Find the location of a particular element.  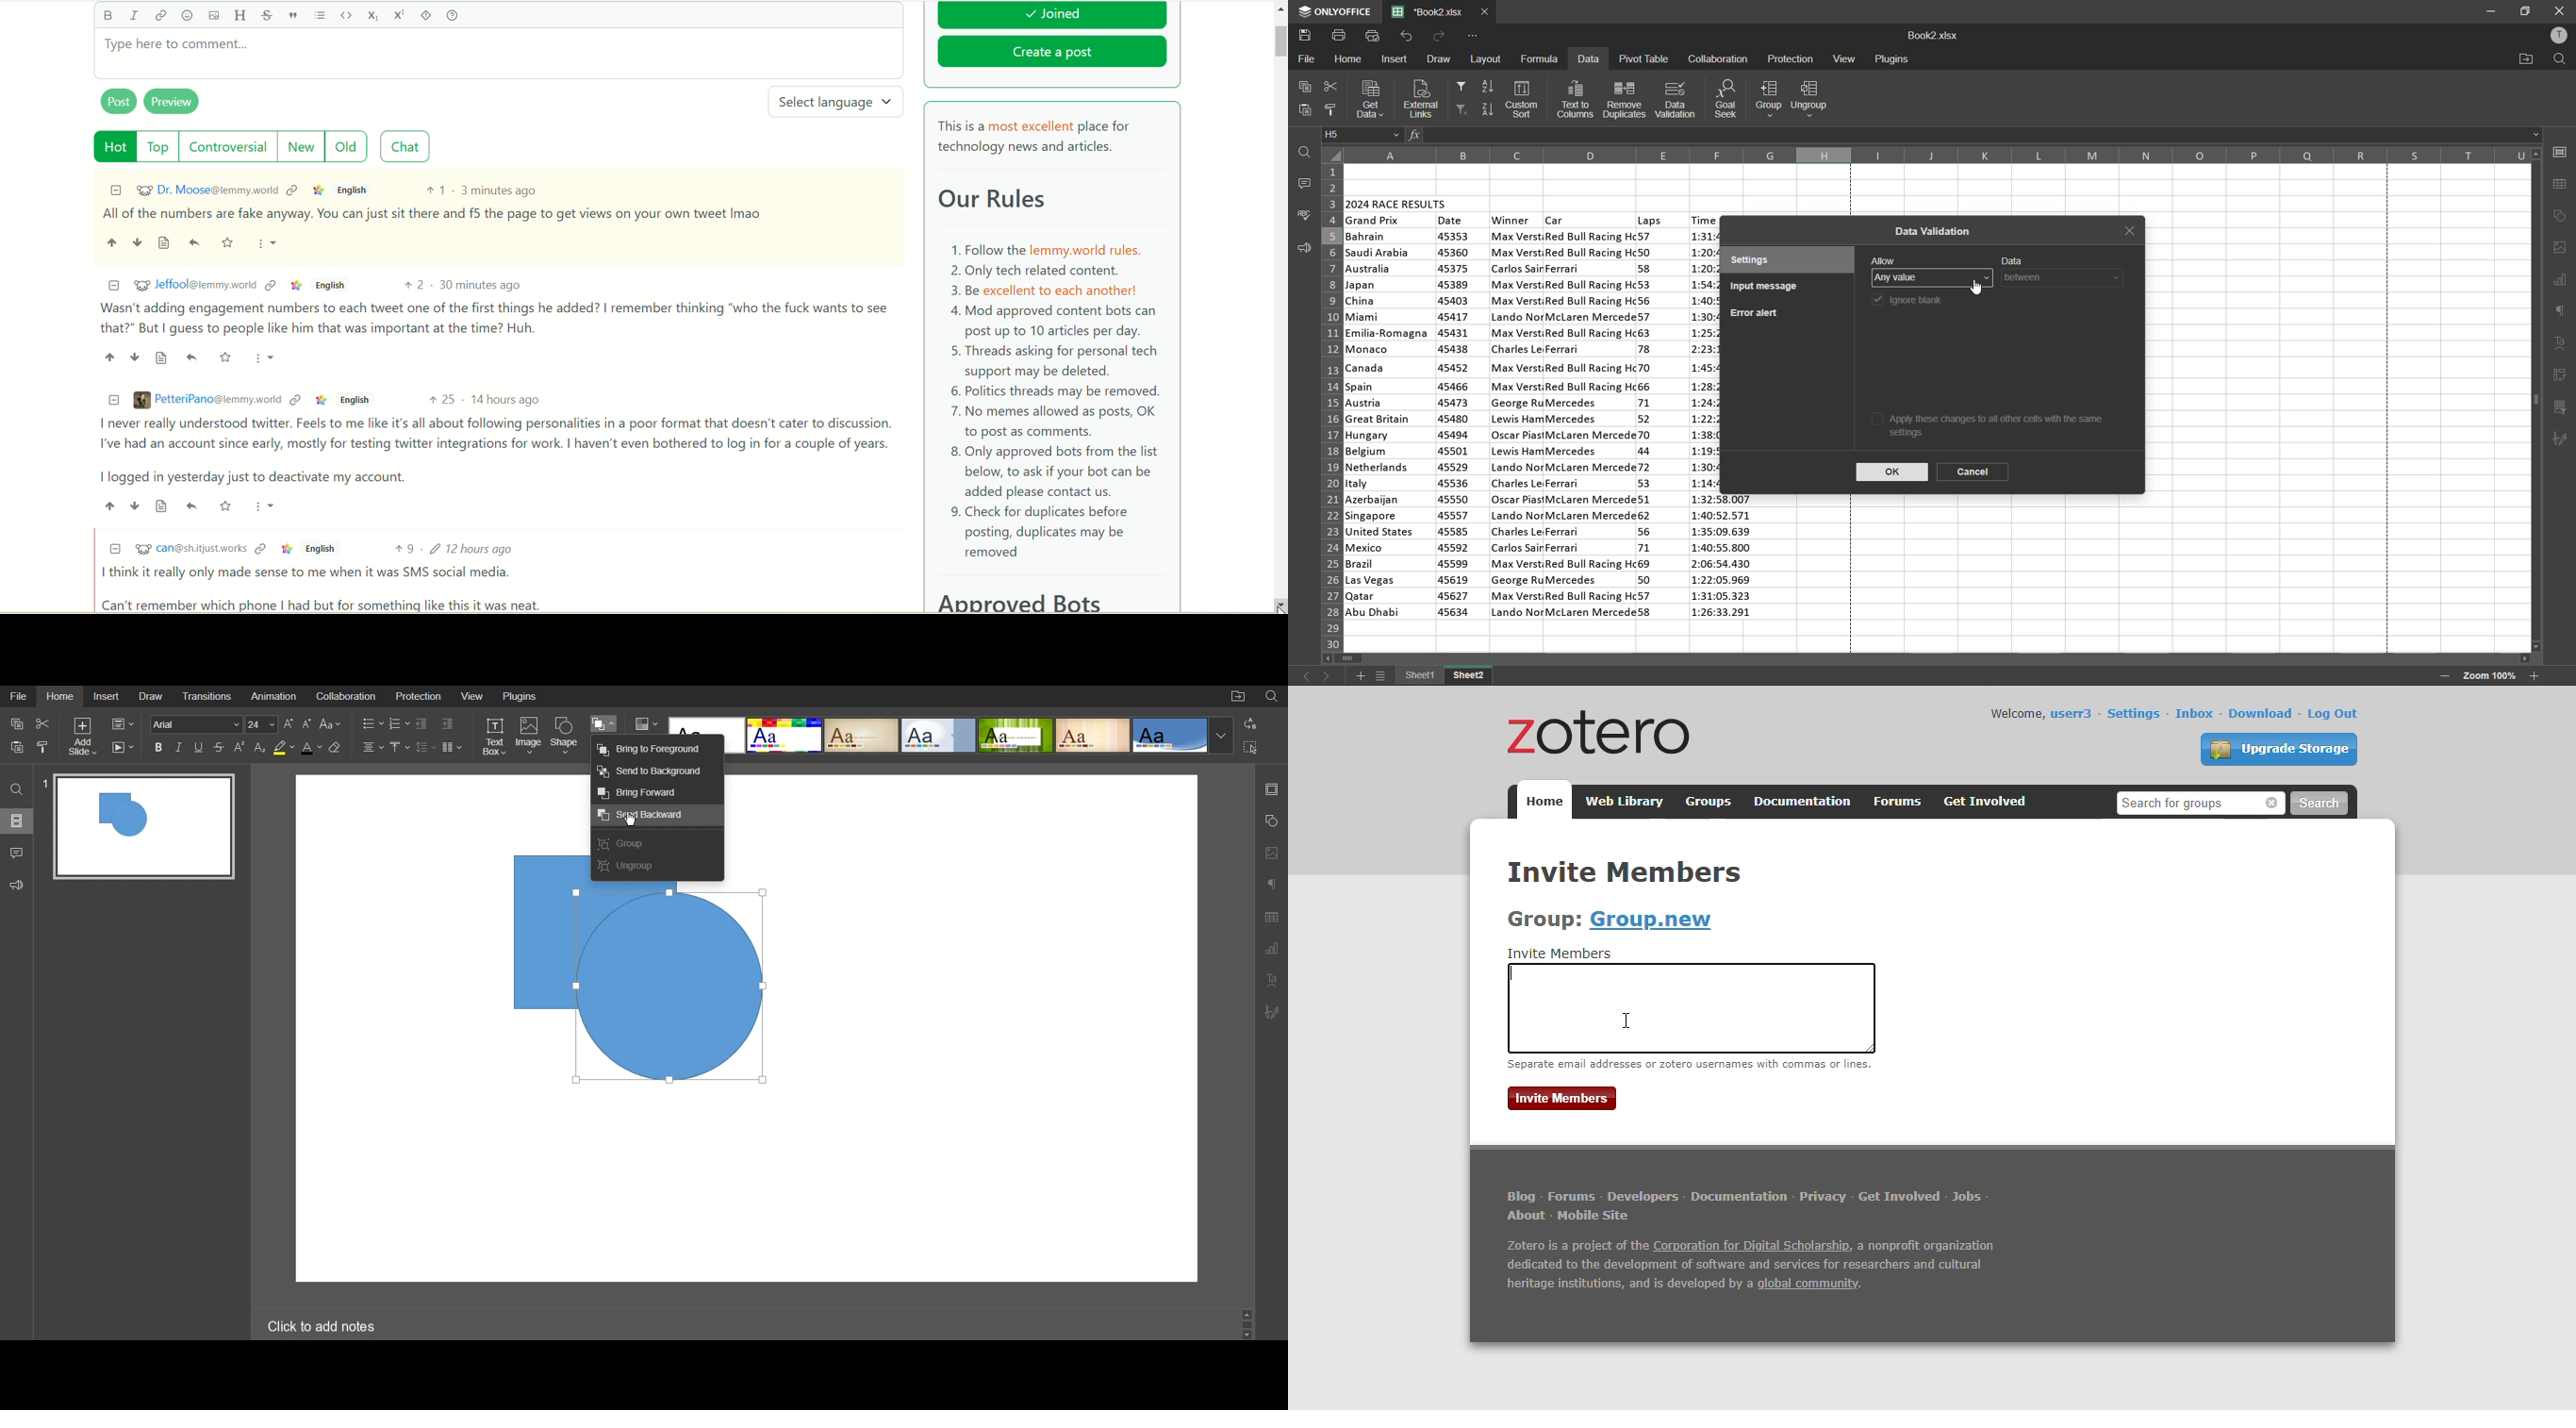

Starred is located at coordinates (229, 244).